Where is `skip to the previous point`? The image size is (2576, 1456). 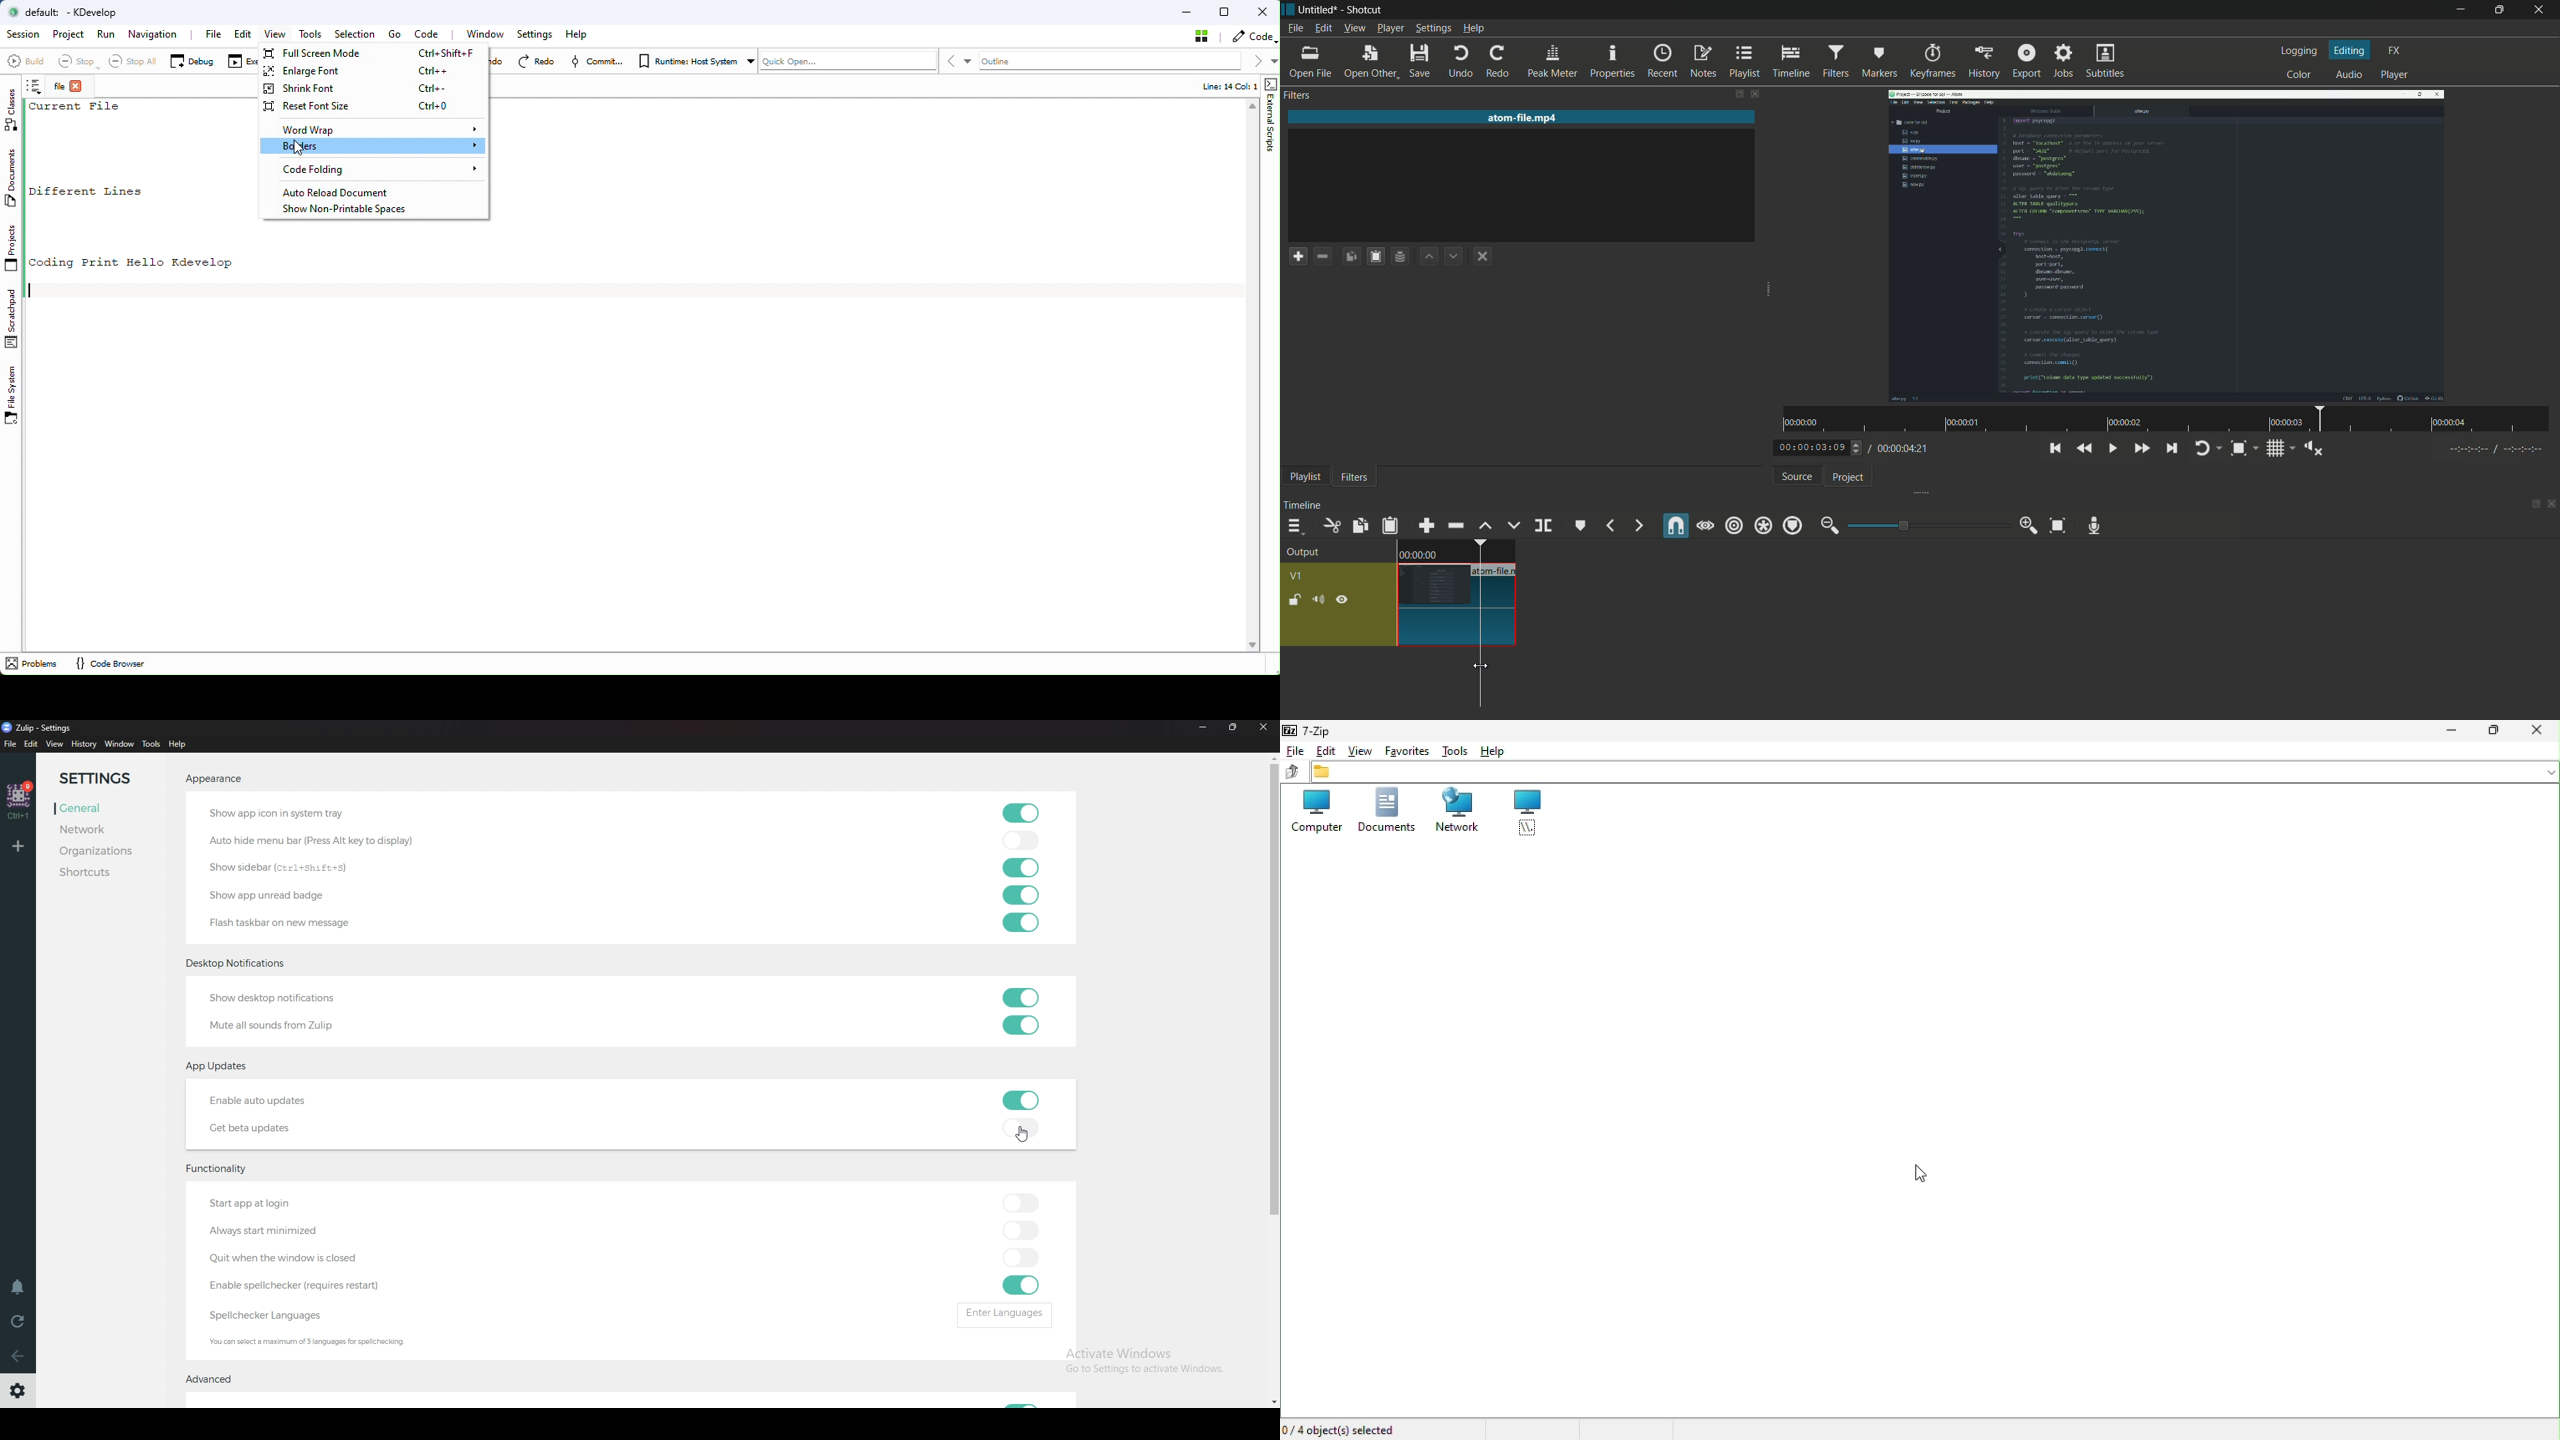
skip to the previous point is located at coordinates (2059, 449).